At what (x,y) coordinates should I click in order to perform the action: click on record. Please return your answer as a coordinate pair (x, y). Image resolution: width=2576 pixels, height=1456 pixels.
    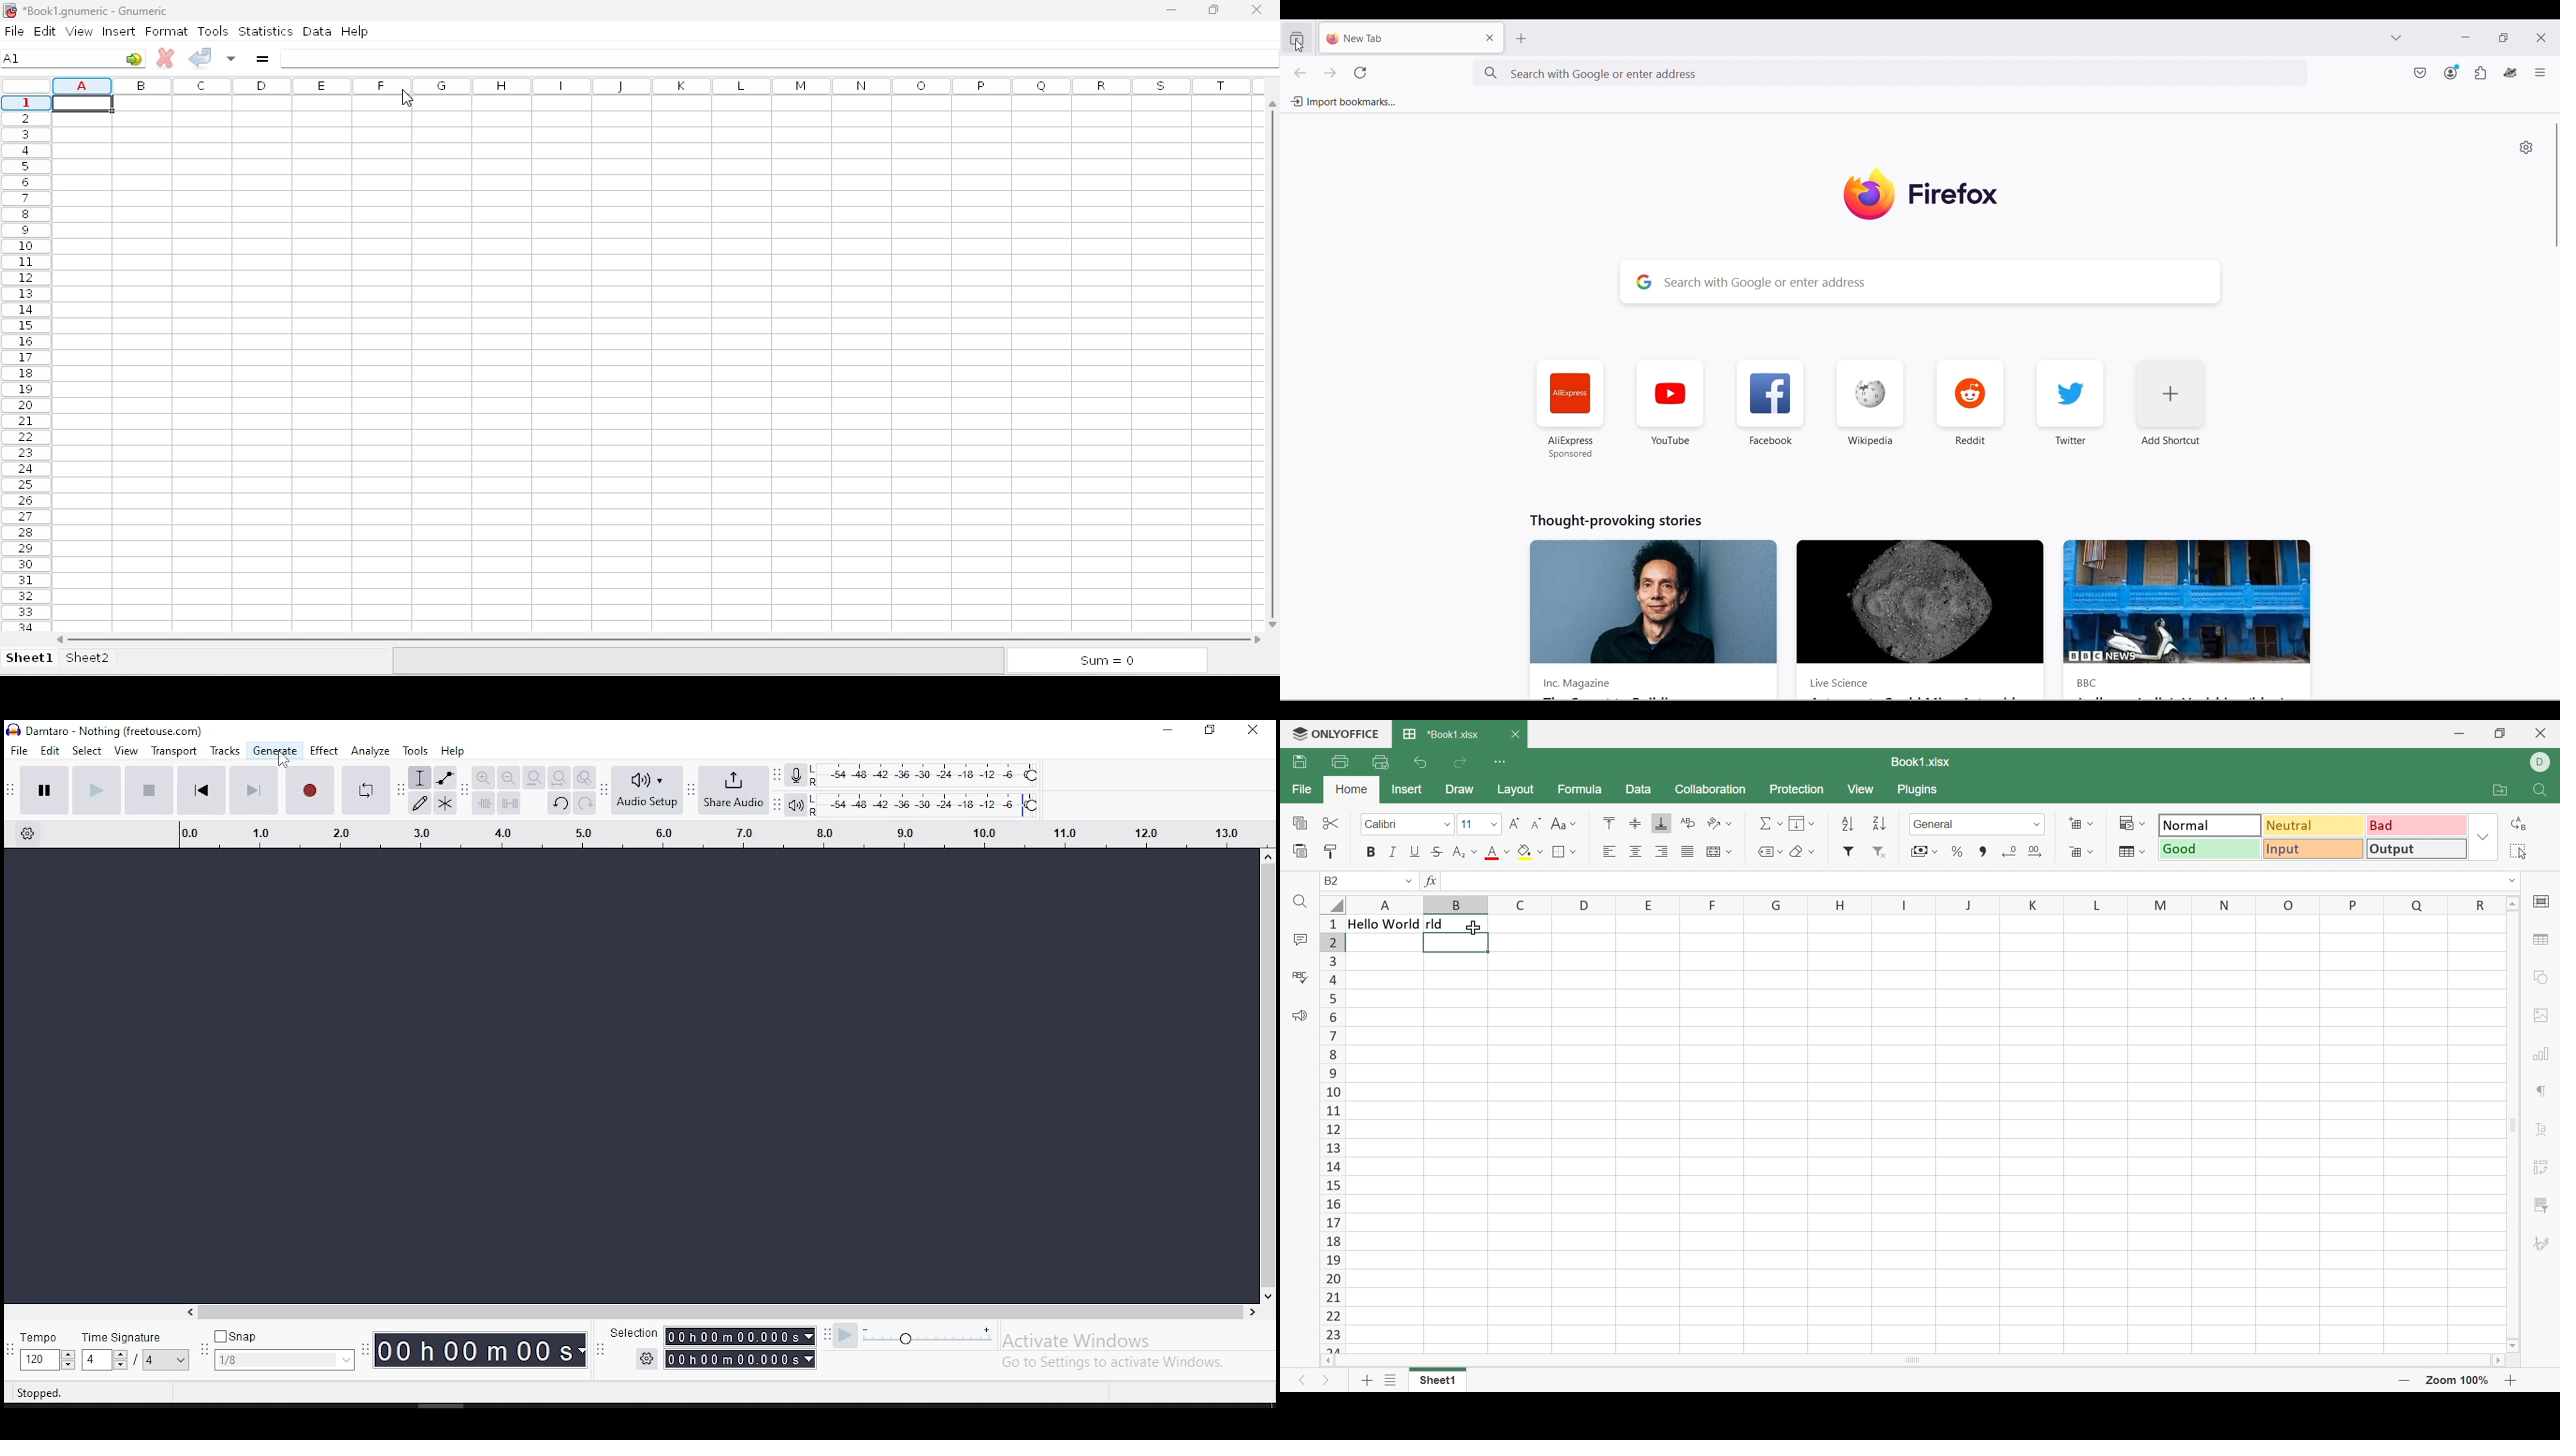
    Looking at the image, I should click on (310, 790).